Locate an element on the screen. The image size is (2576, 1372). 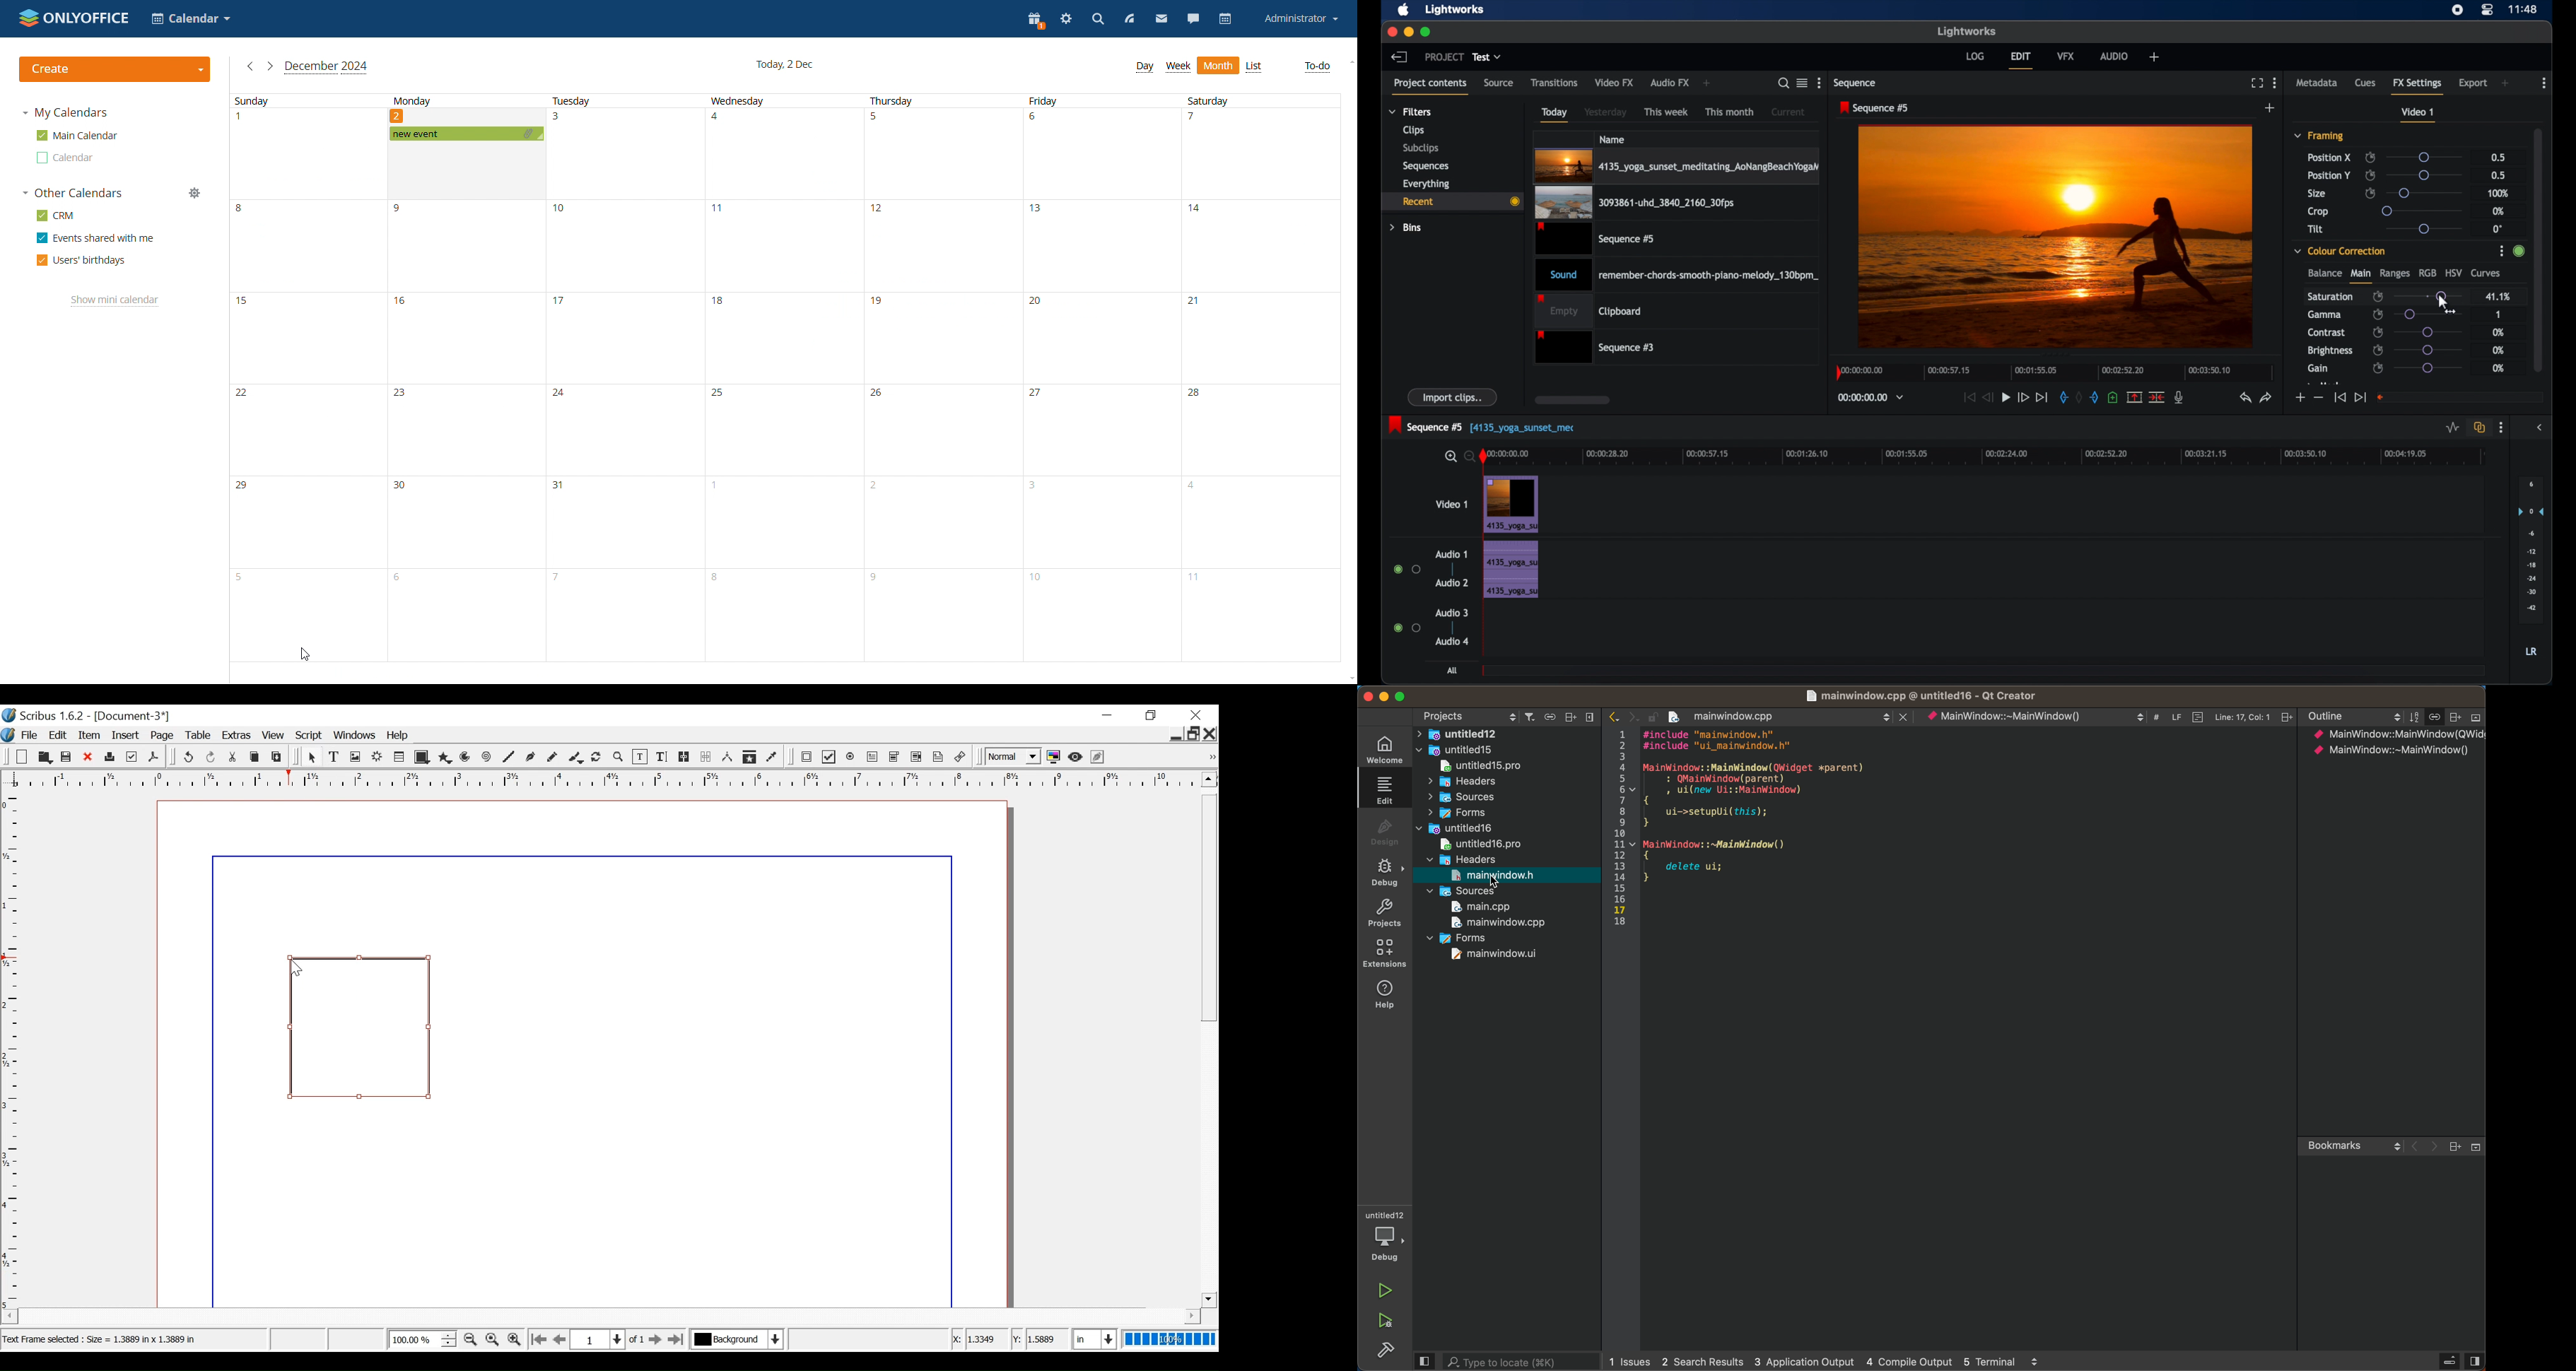
Save as PDF is located at coordinates (154, 755).